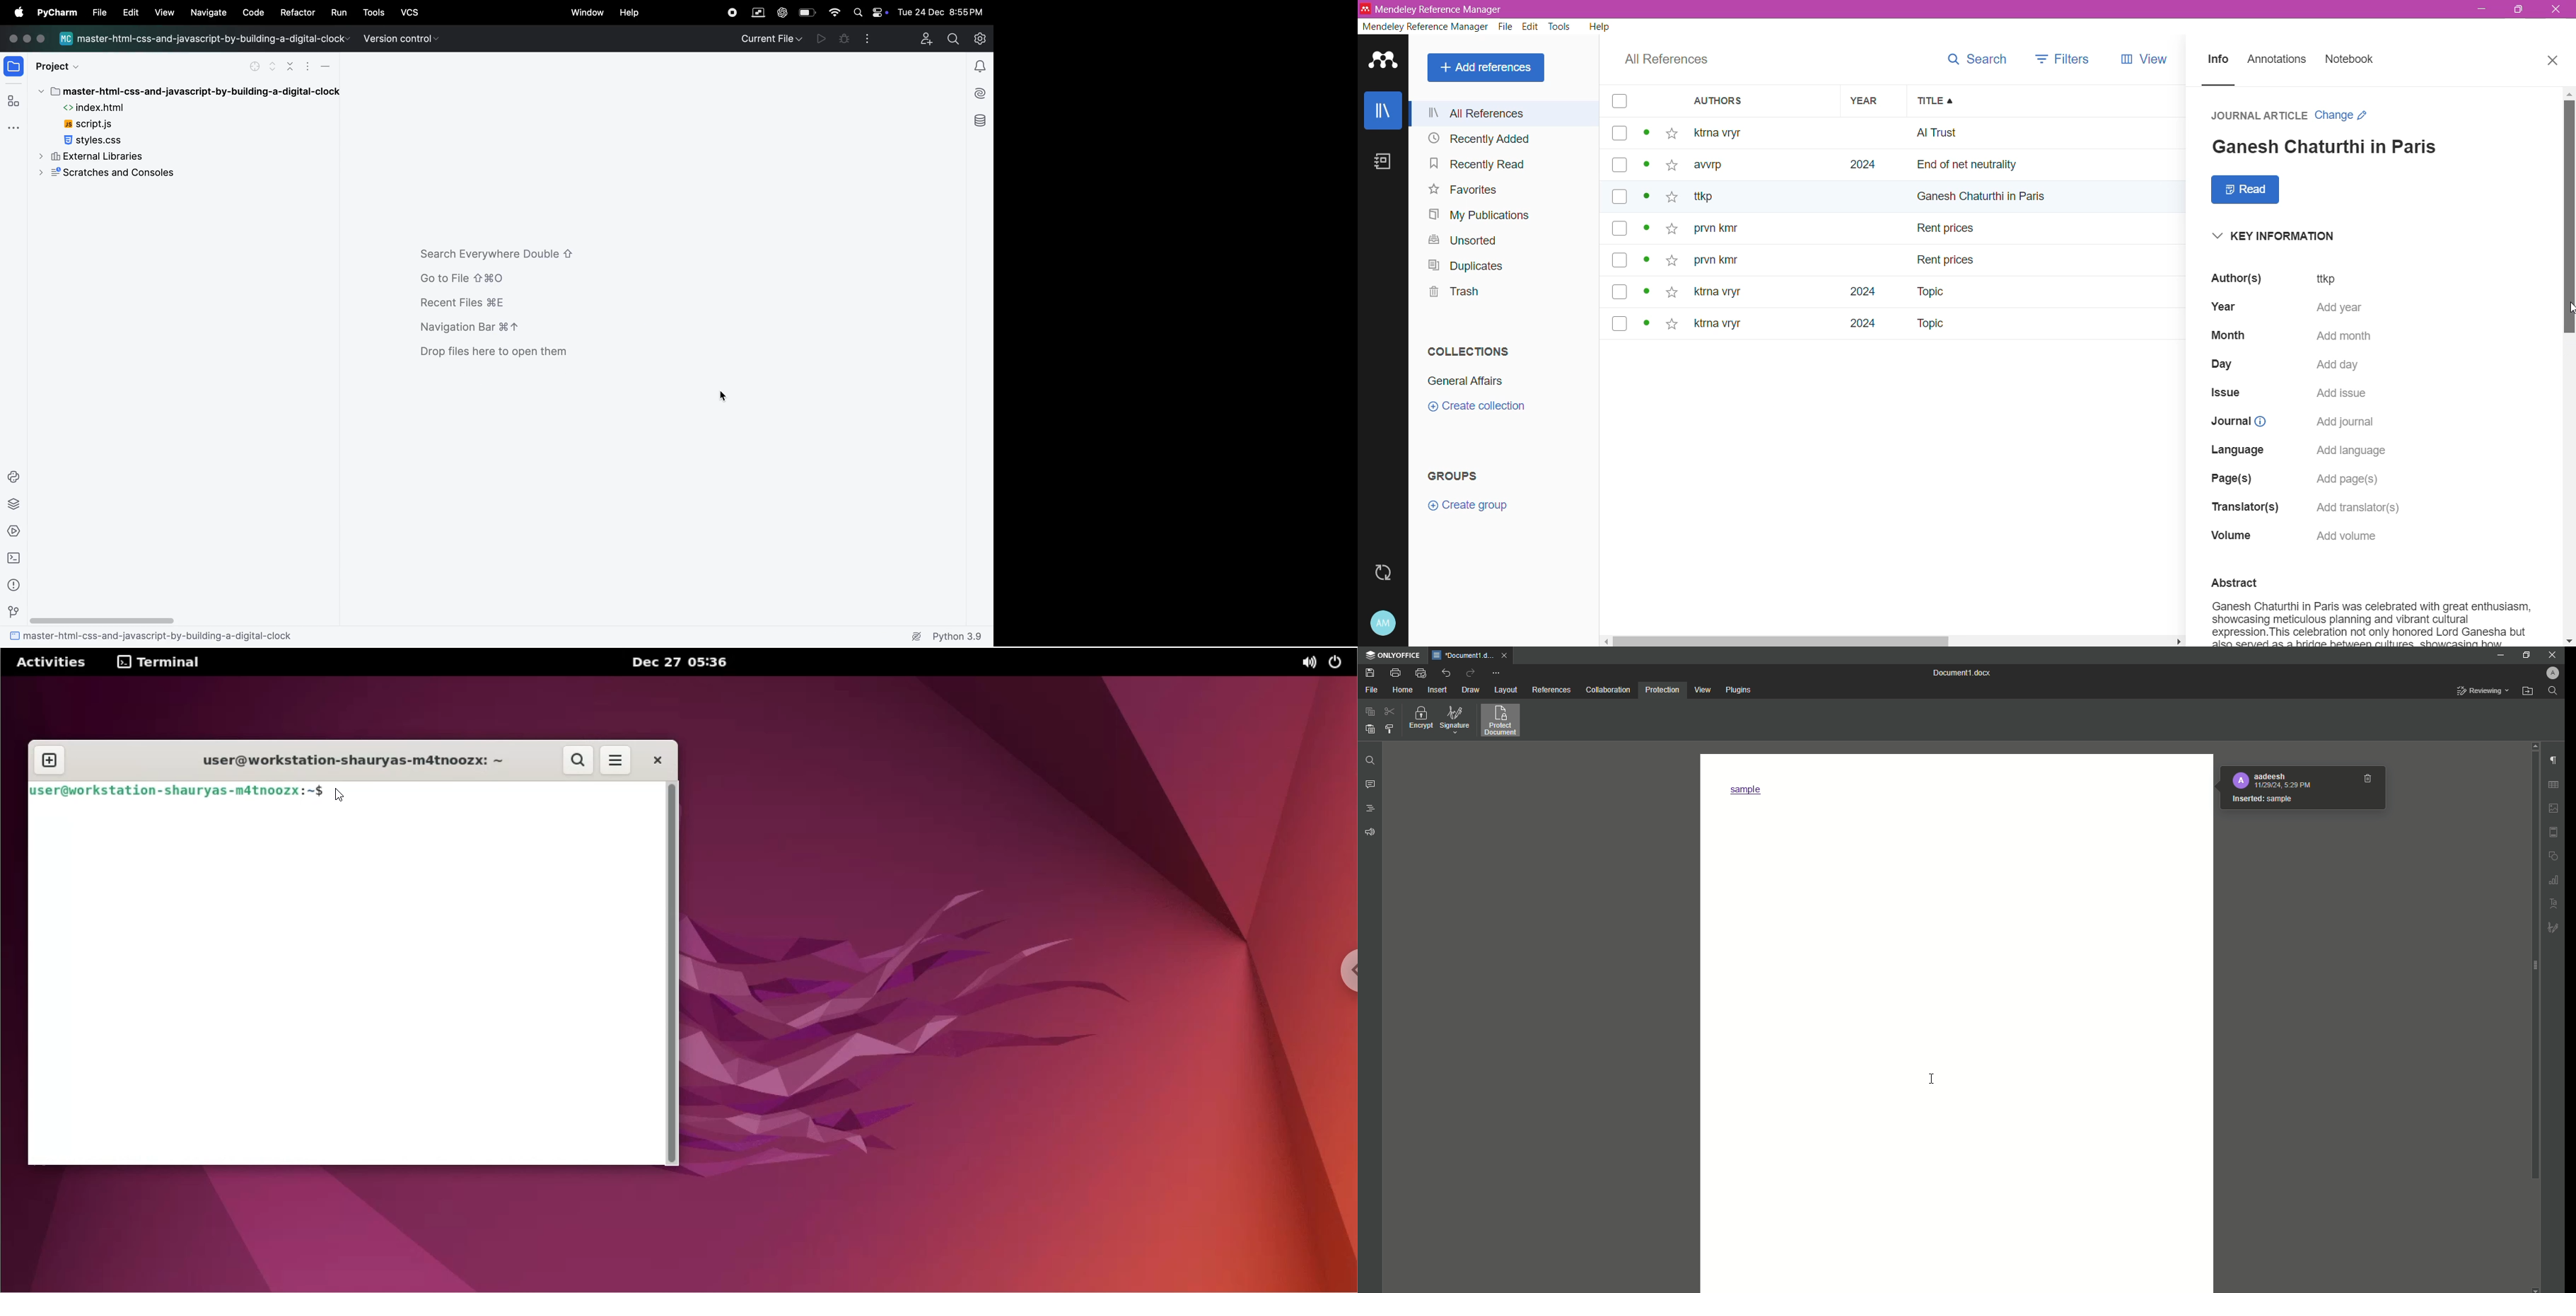 The image size is (2576, 1316). What do you see at coordinates (1506, 28) in the screenshot?
I see `File` at bounding box center [1506, 28].